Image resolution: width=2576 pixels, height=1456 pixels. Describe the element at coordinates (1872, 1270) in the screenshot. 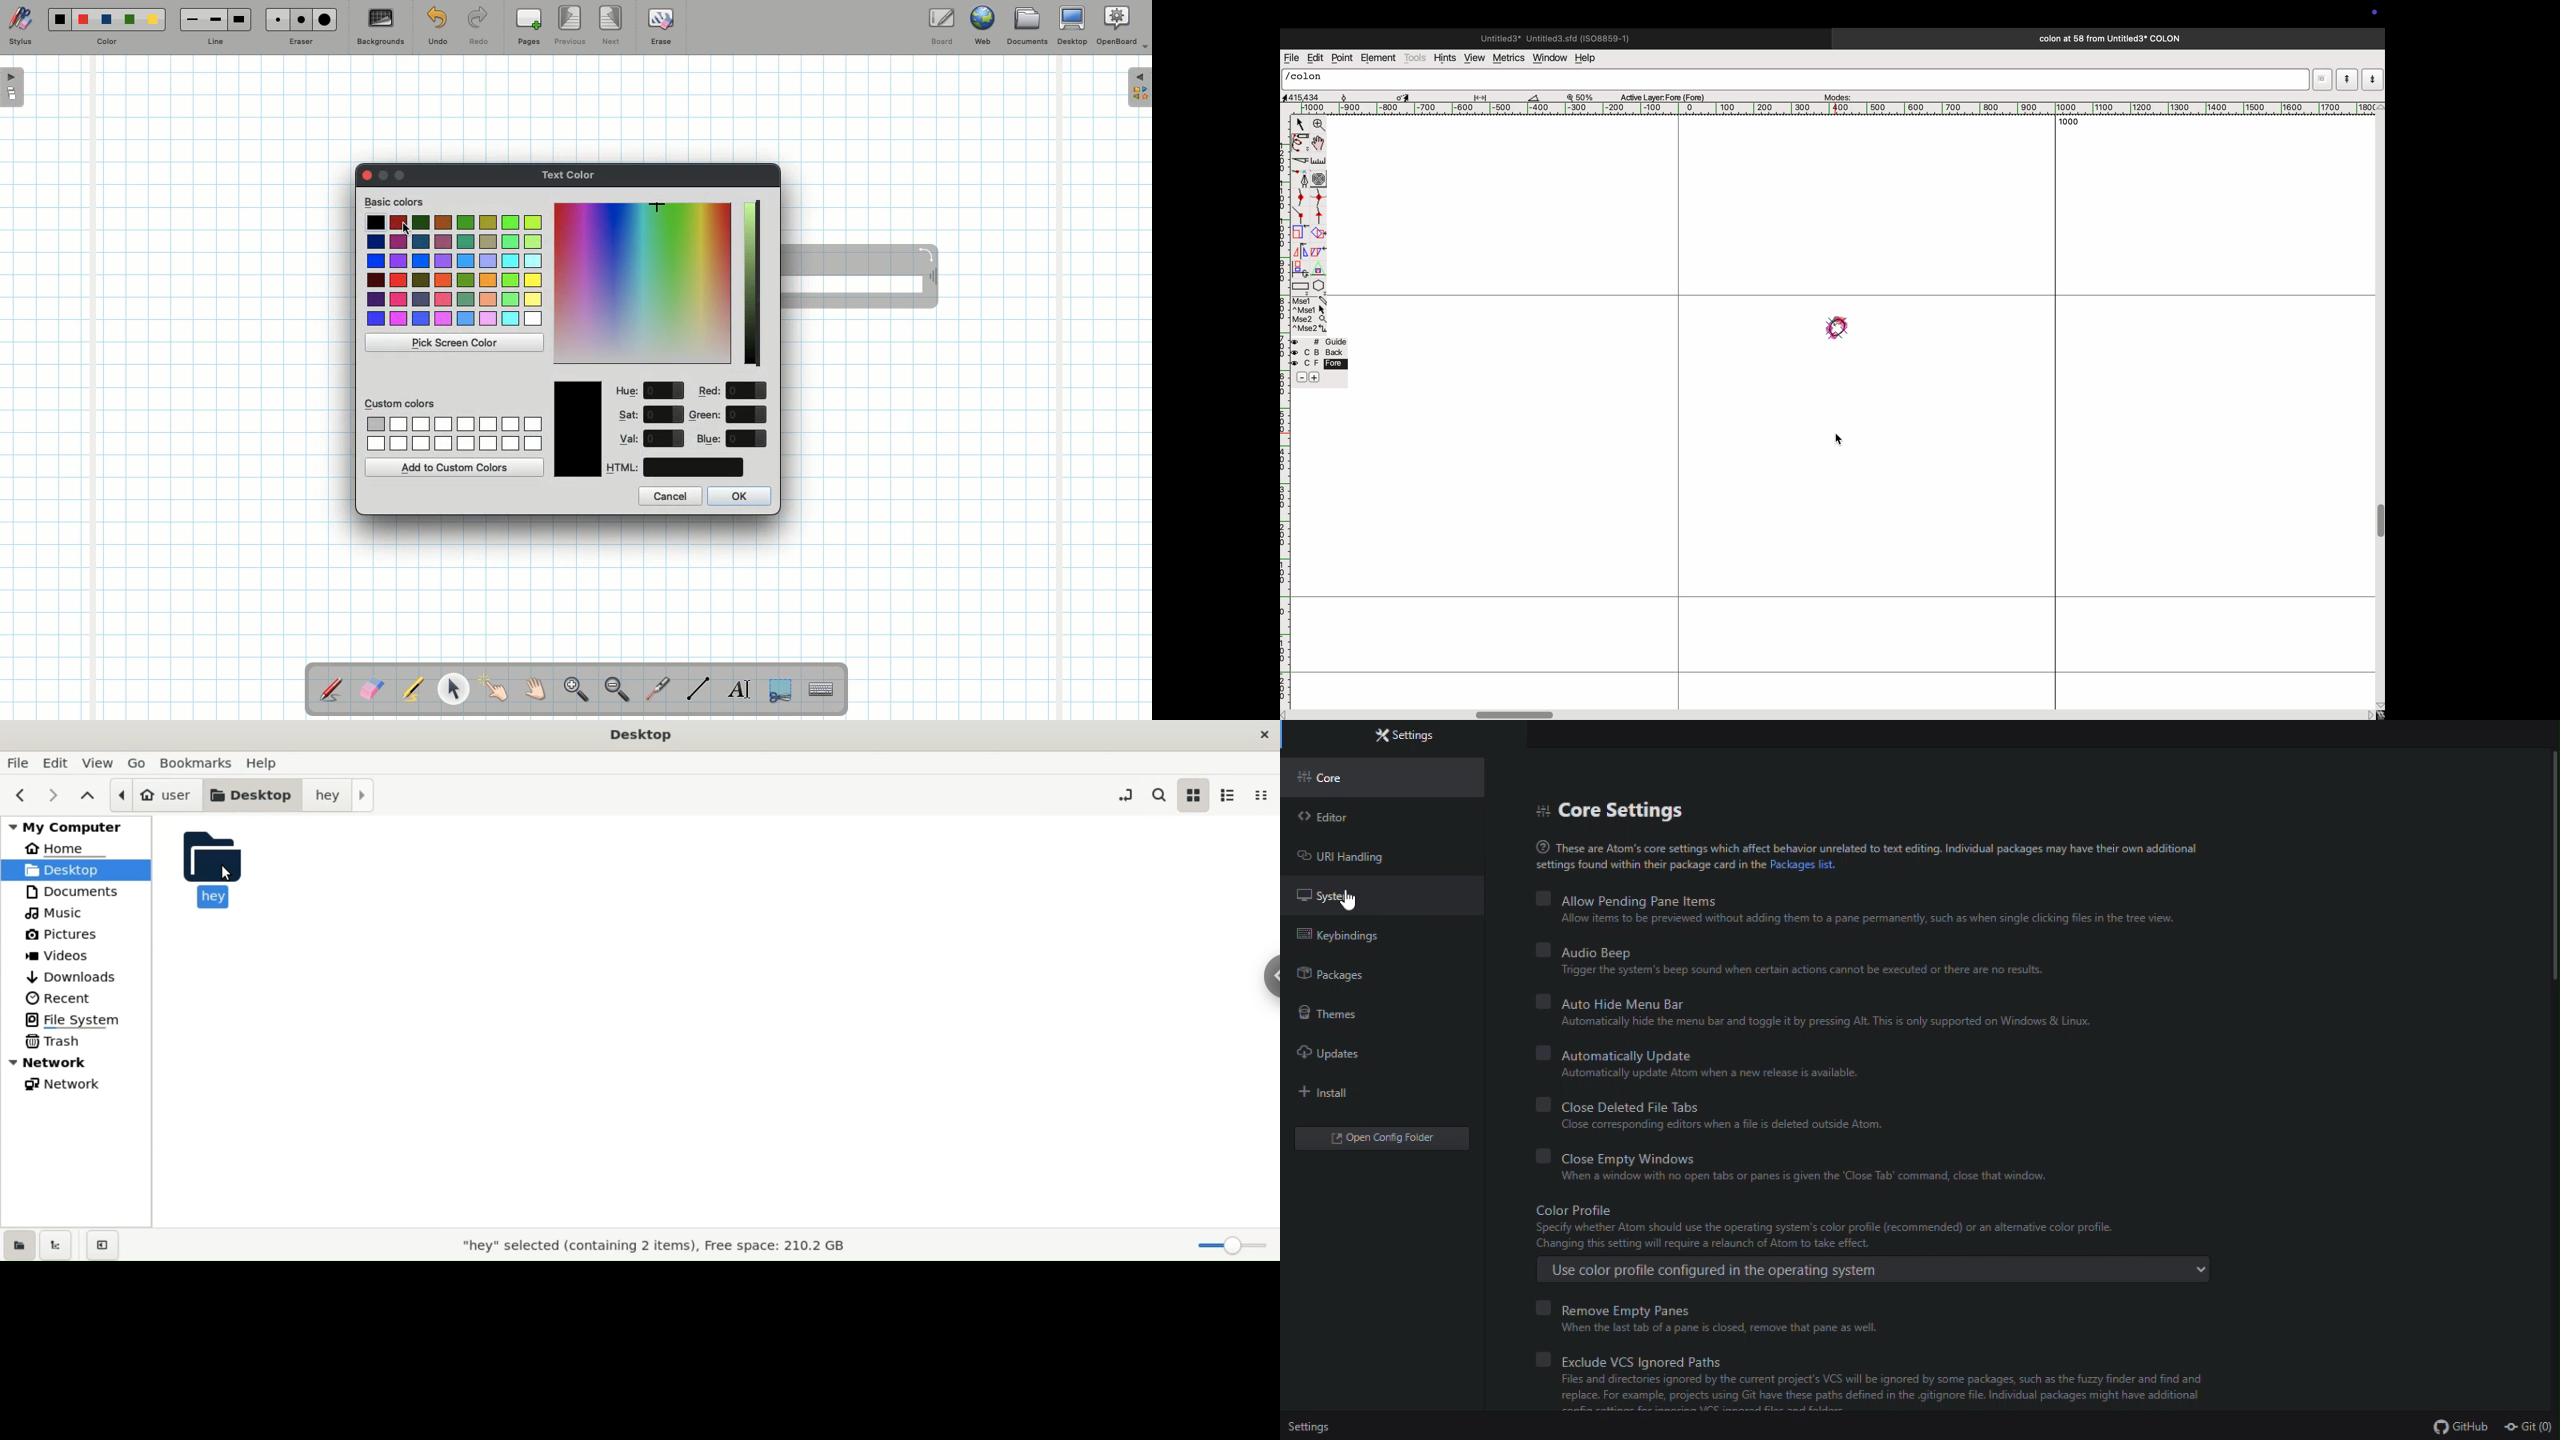

I see `Use color profile configured in the operating system ` at that location.